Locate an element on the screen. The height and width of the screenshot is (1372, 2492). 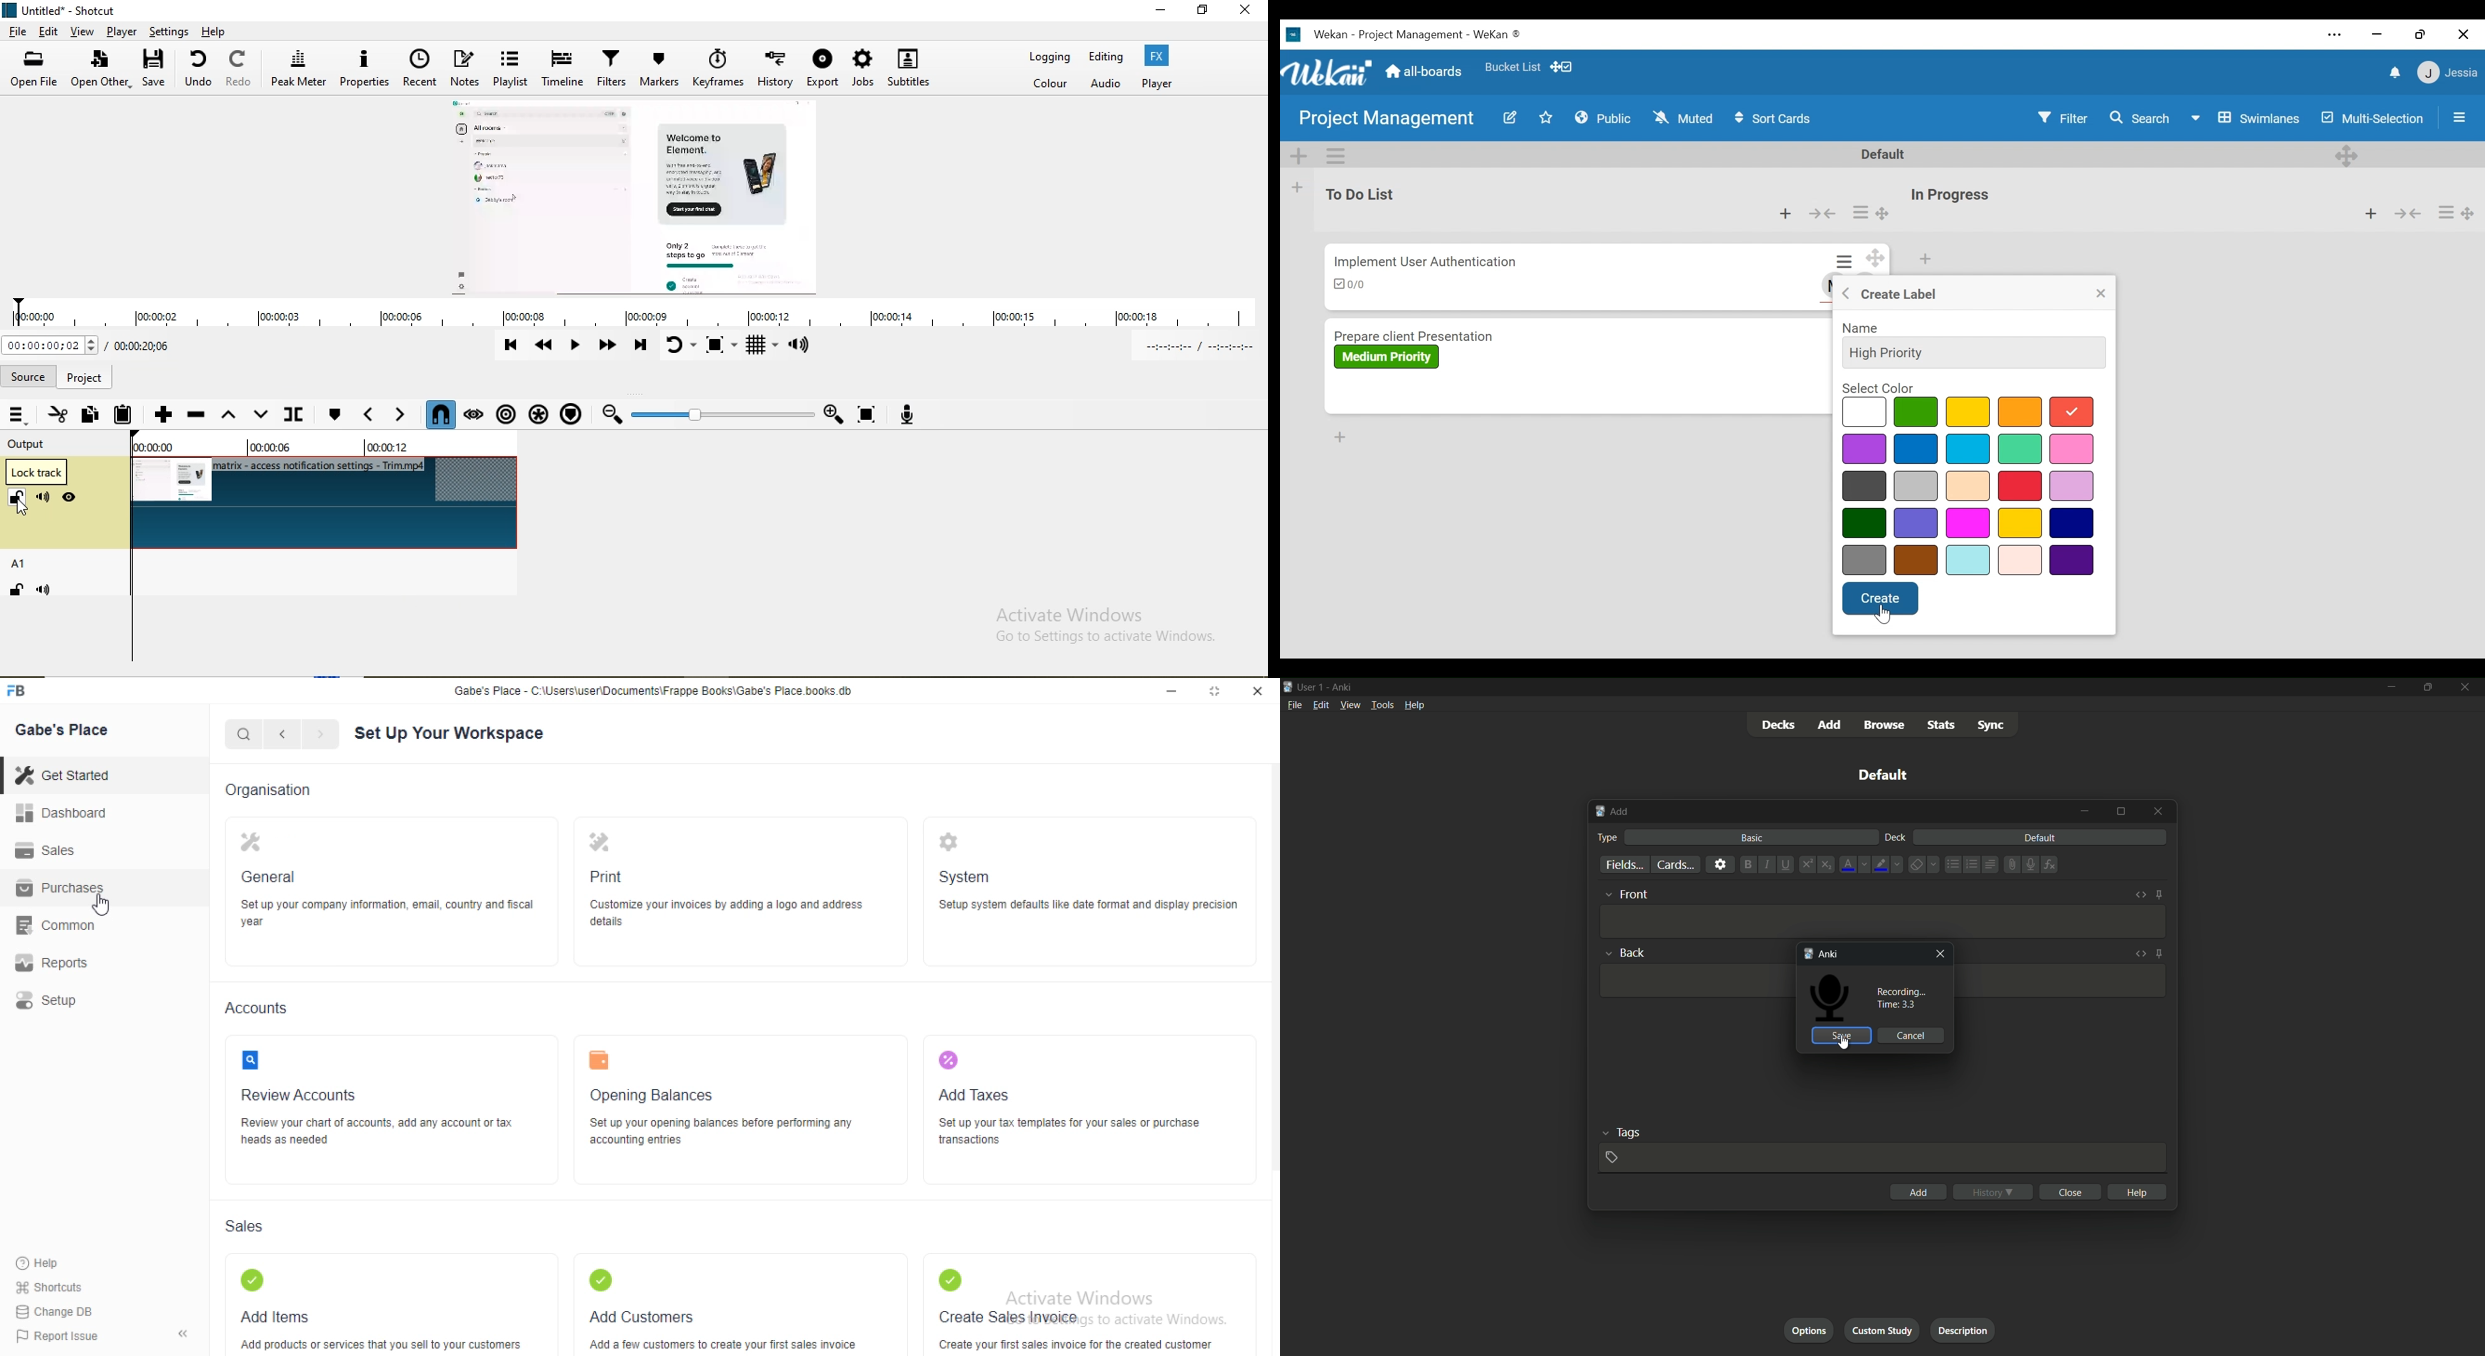
Close is located at coordinates (2102, 294).